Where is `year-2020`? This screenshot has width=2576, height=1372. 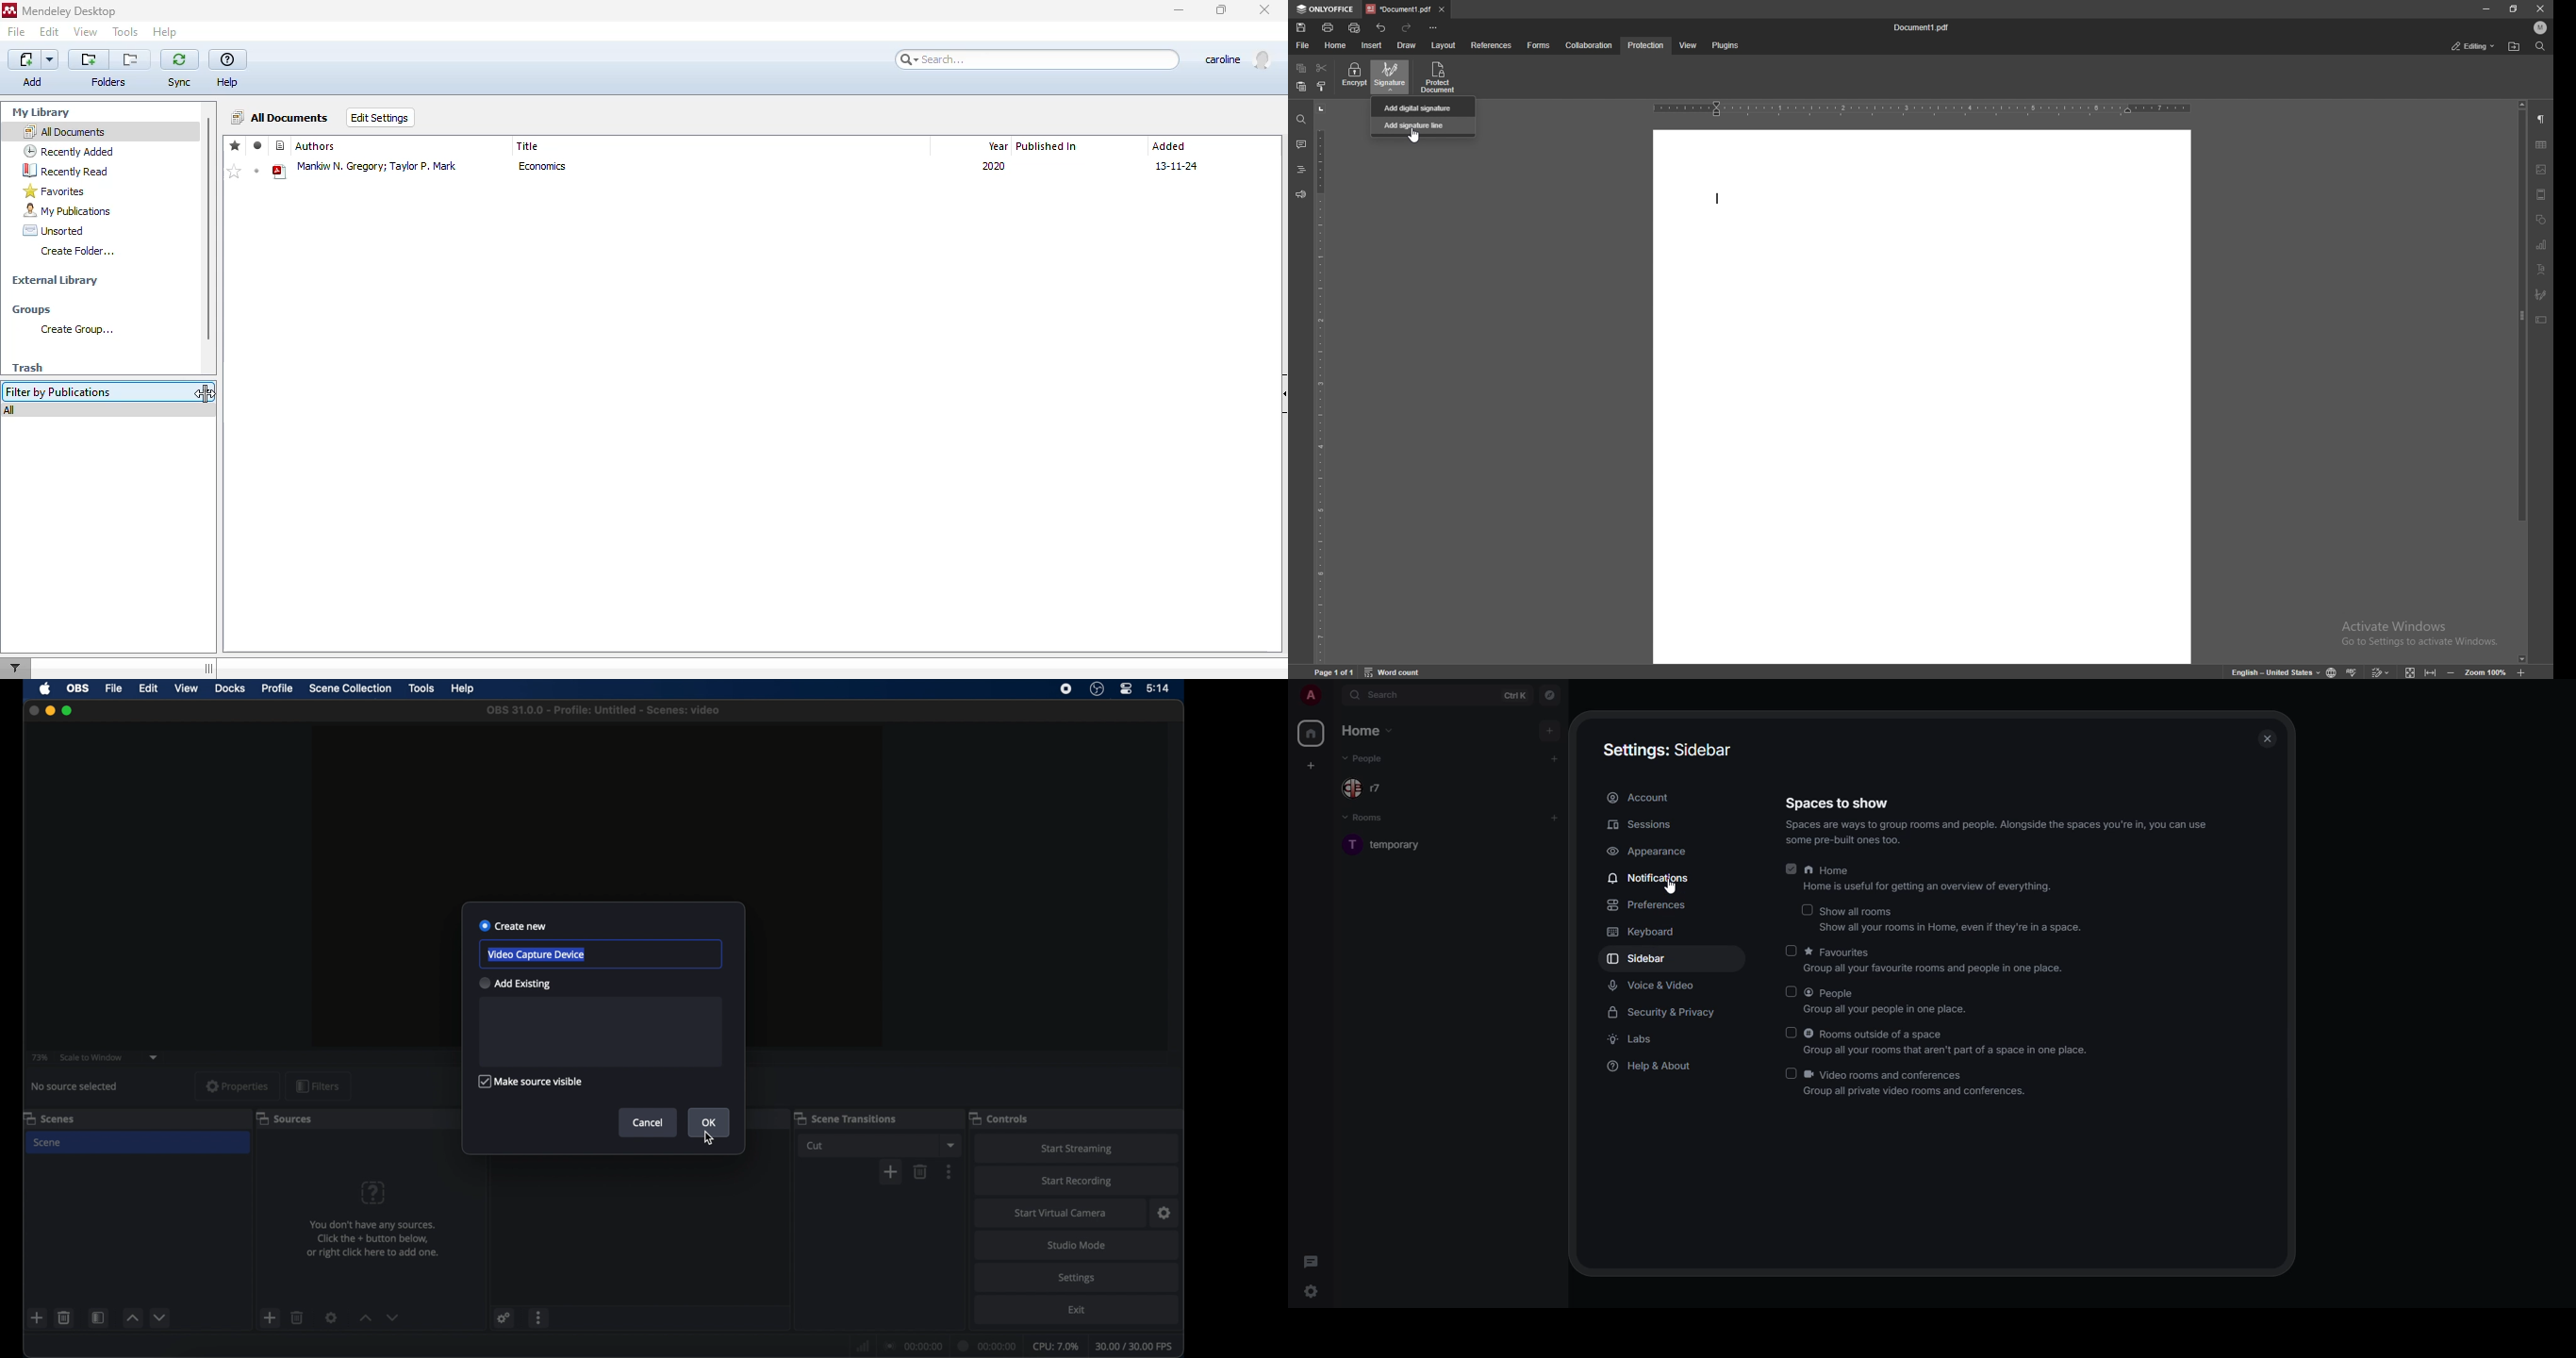
year-2020 is located at coordinates (991, 170).